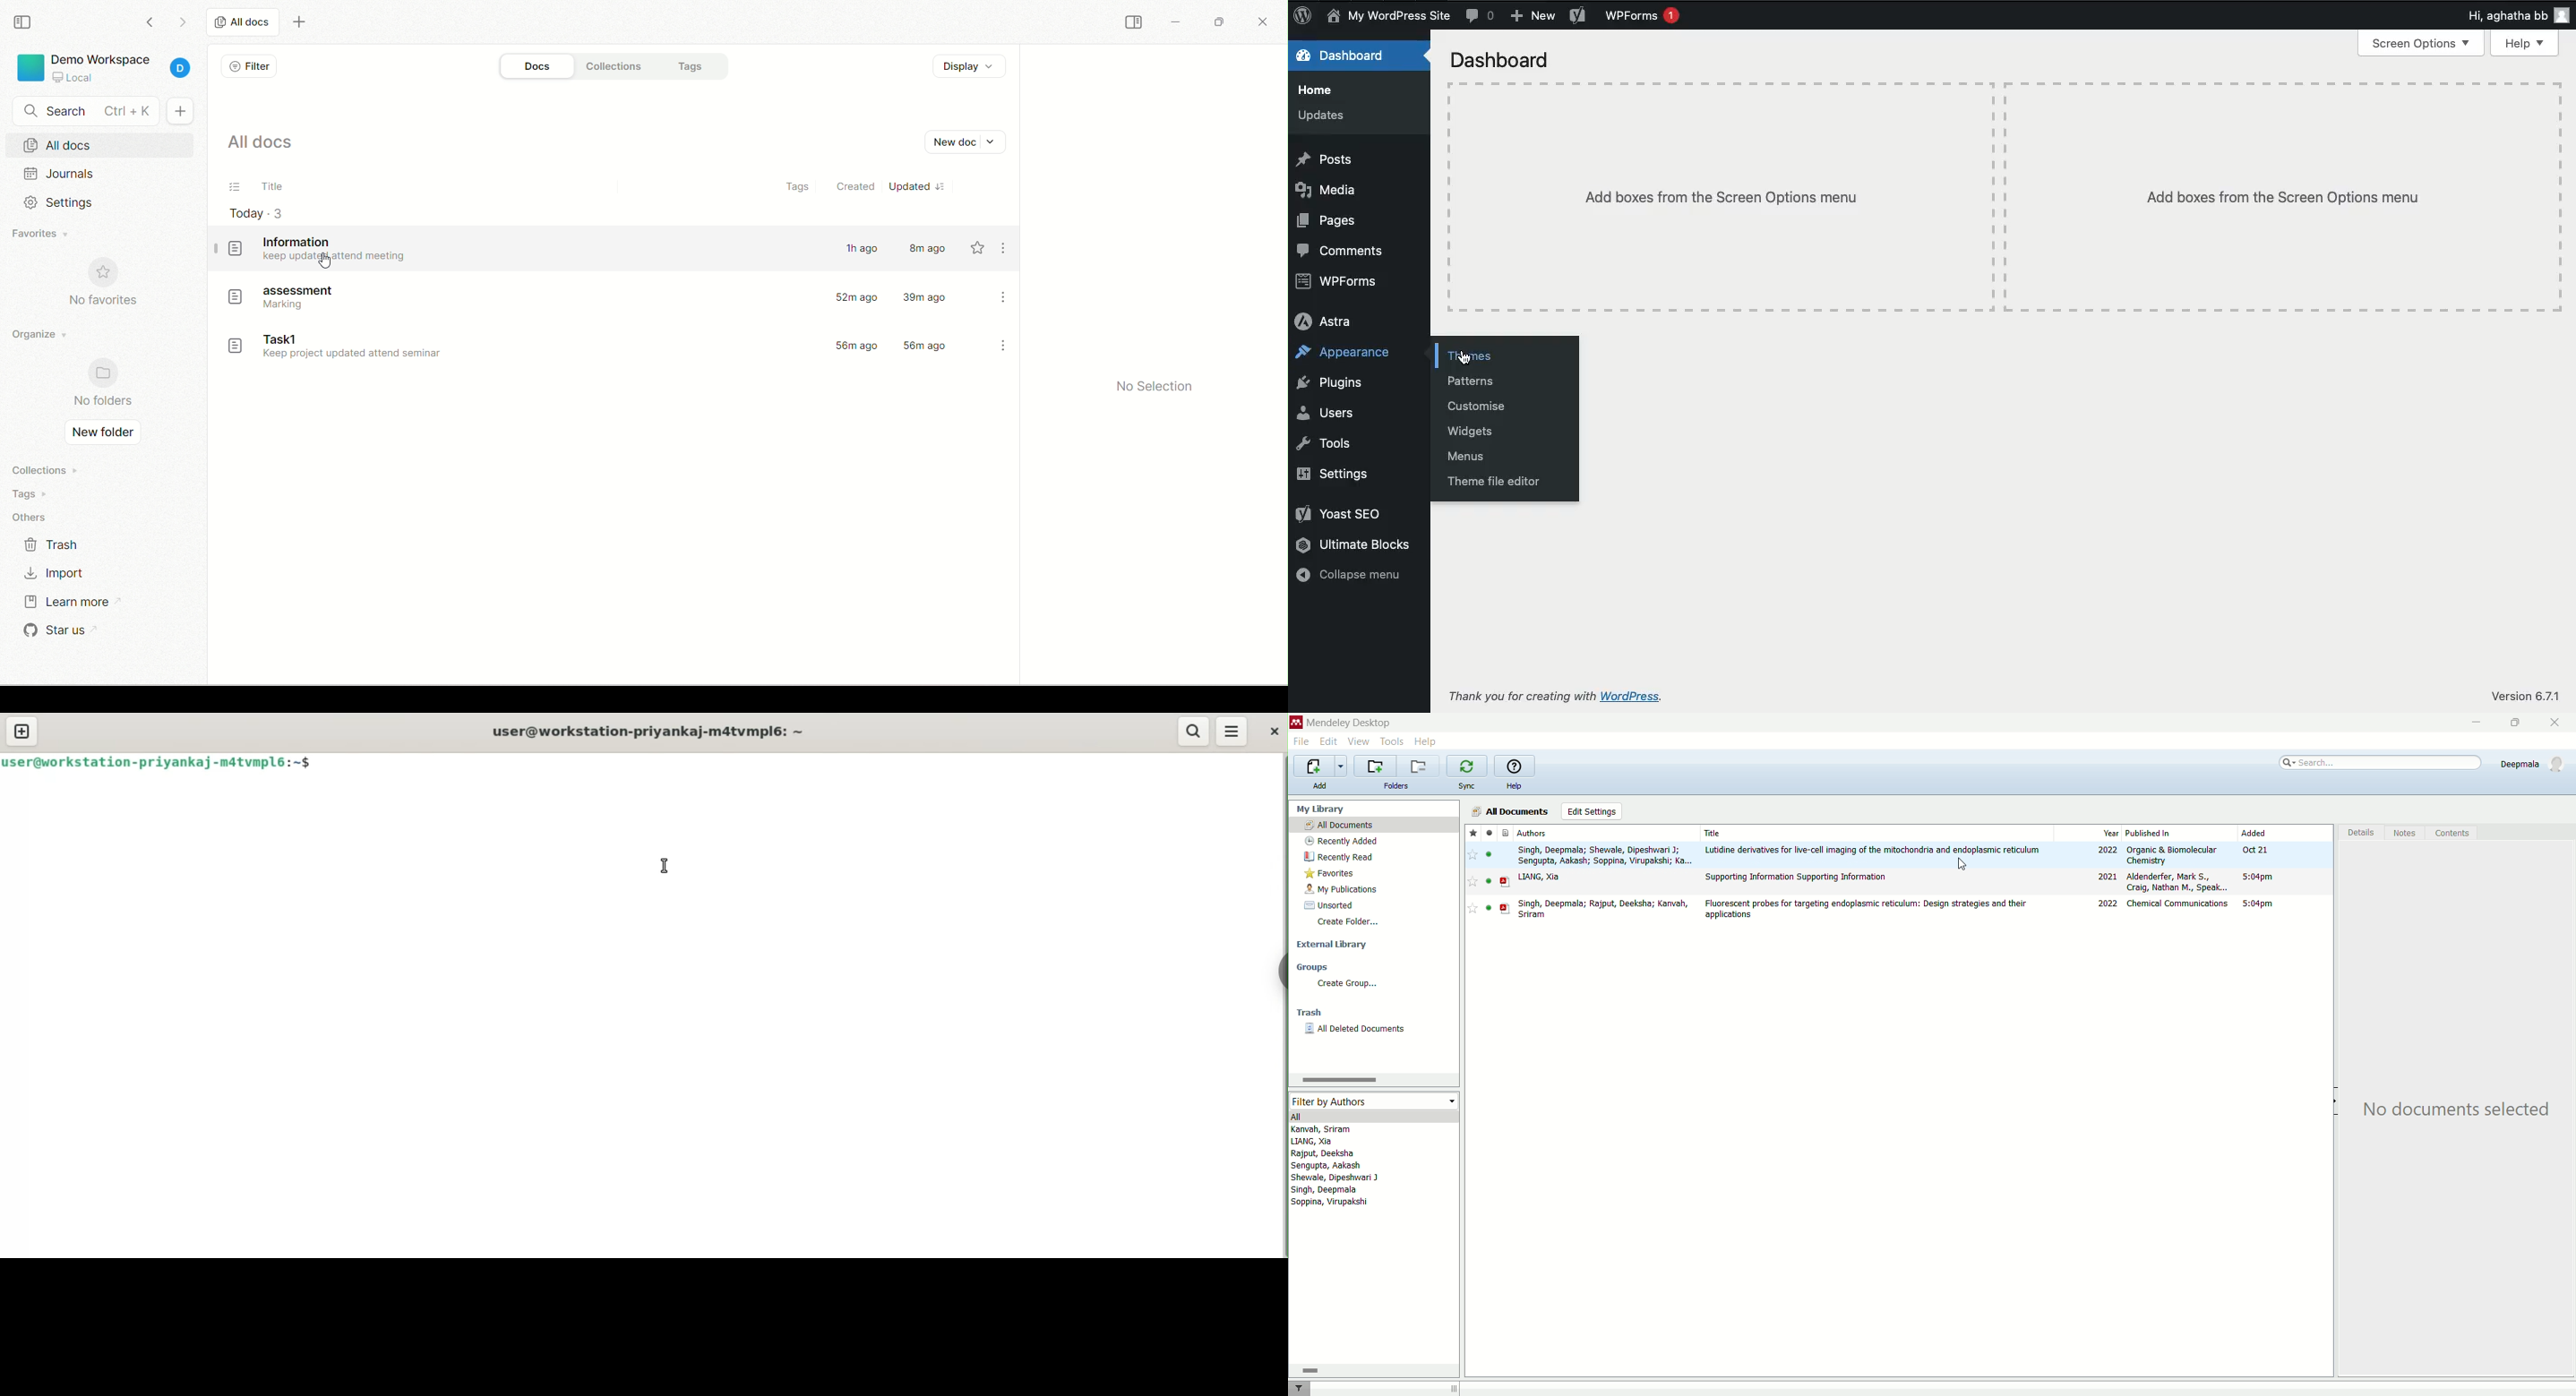 This screenshot has height=1400, width=2576. Describe the element at coordinates (1326, 1190) in the screenshot. I see `singh, deepmala` at that location.